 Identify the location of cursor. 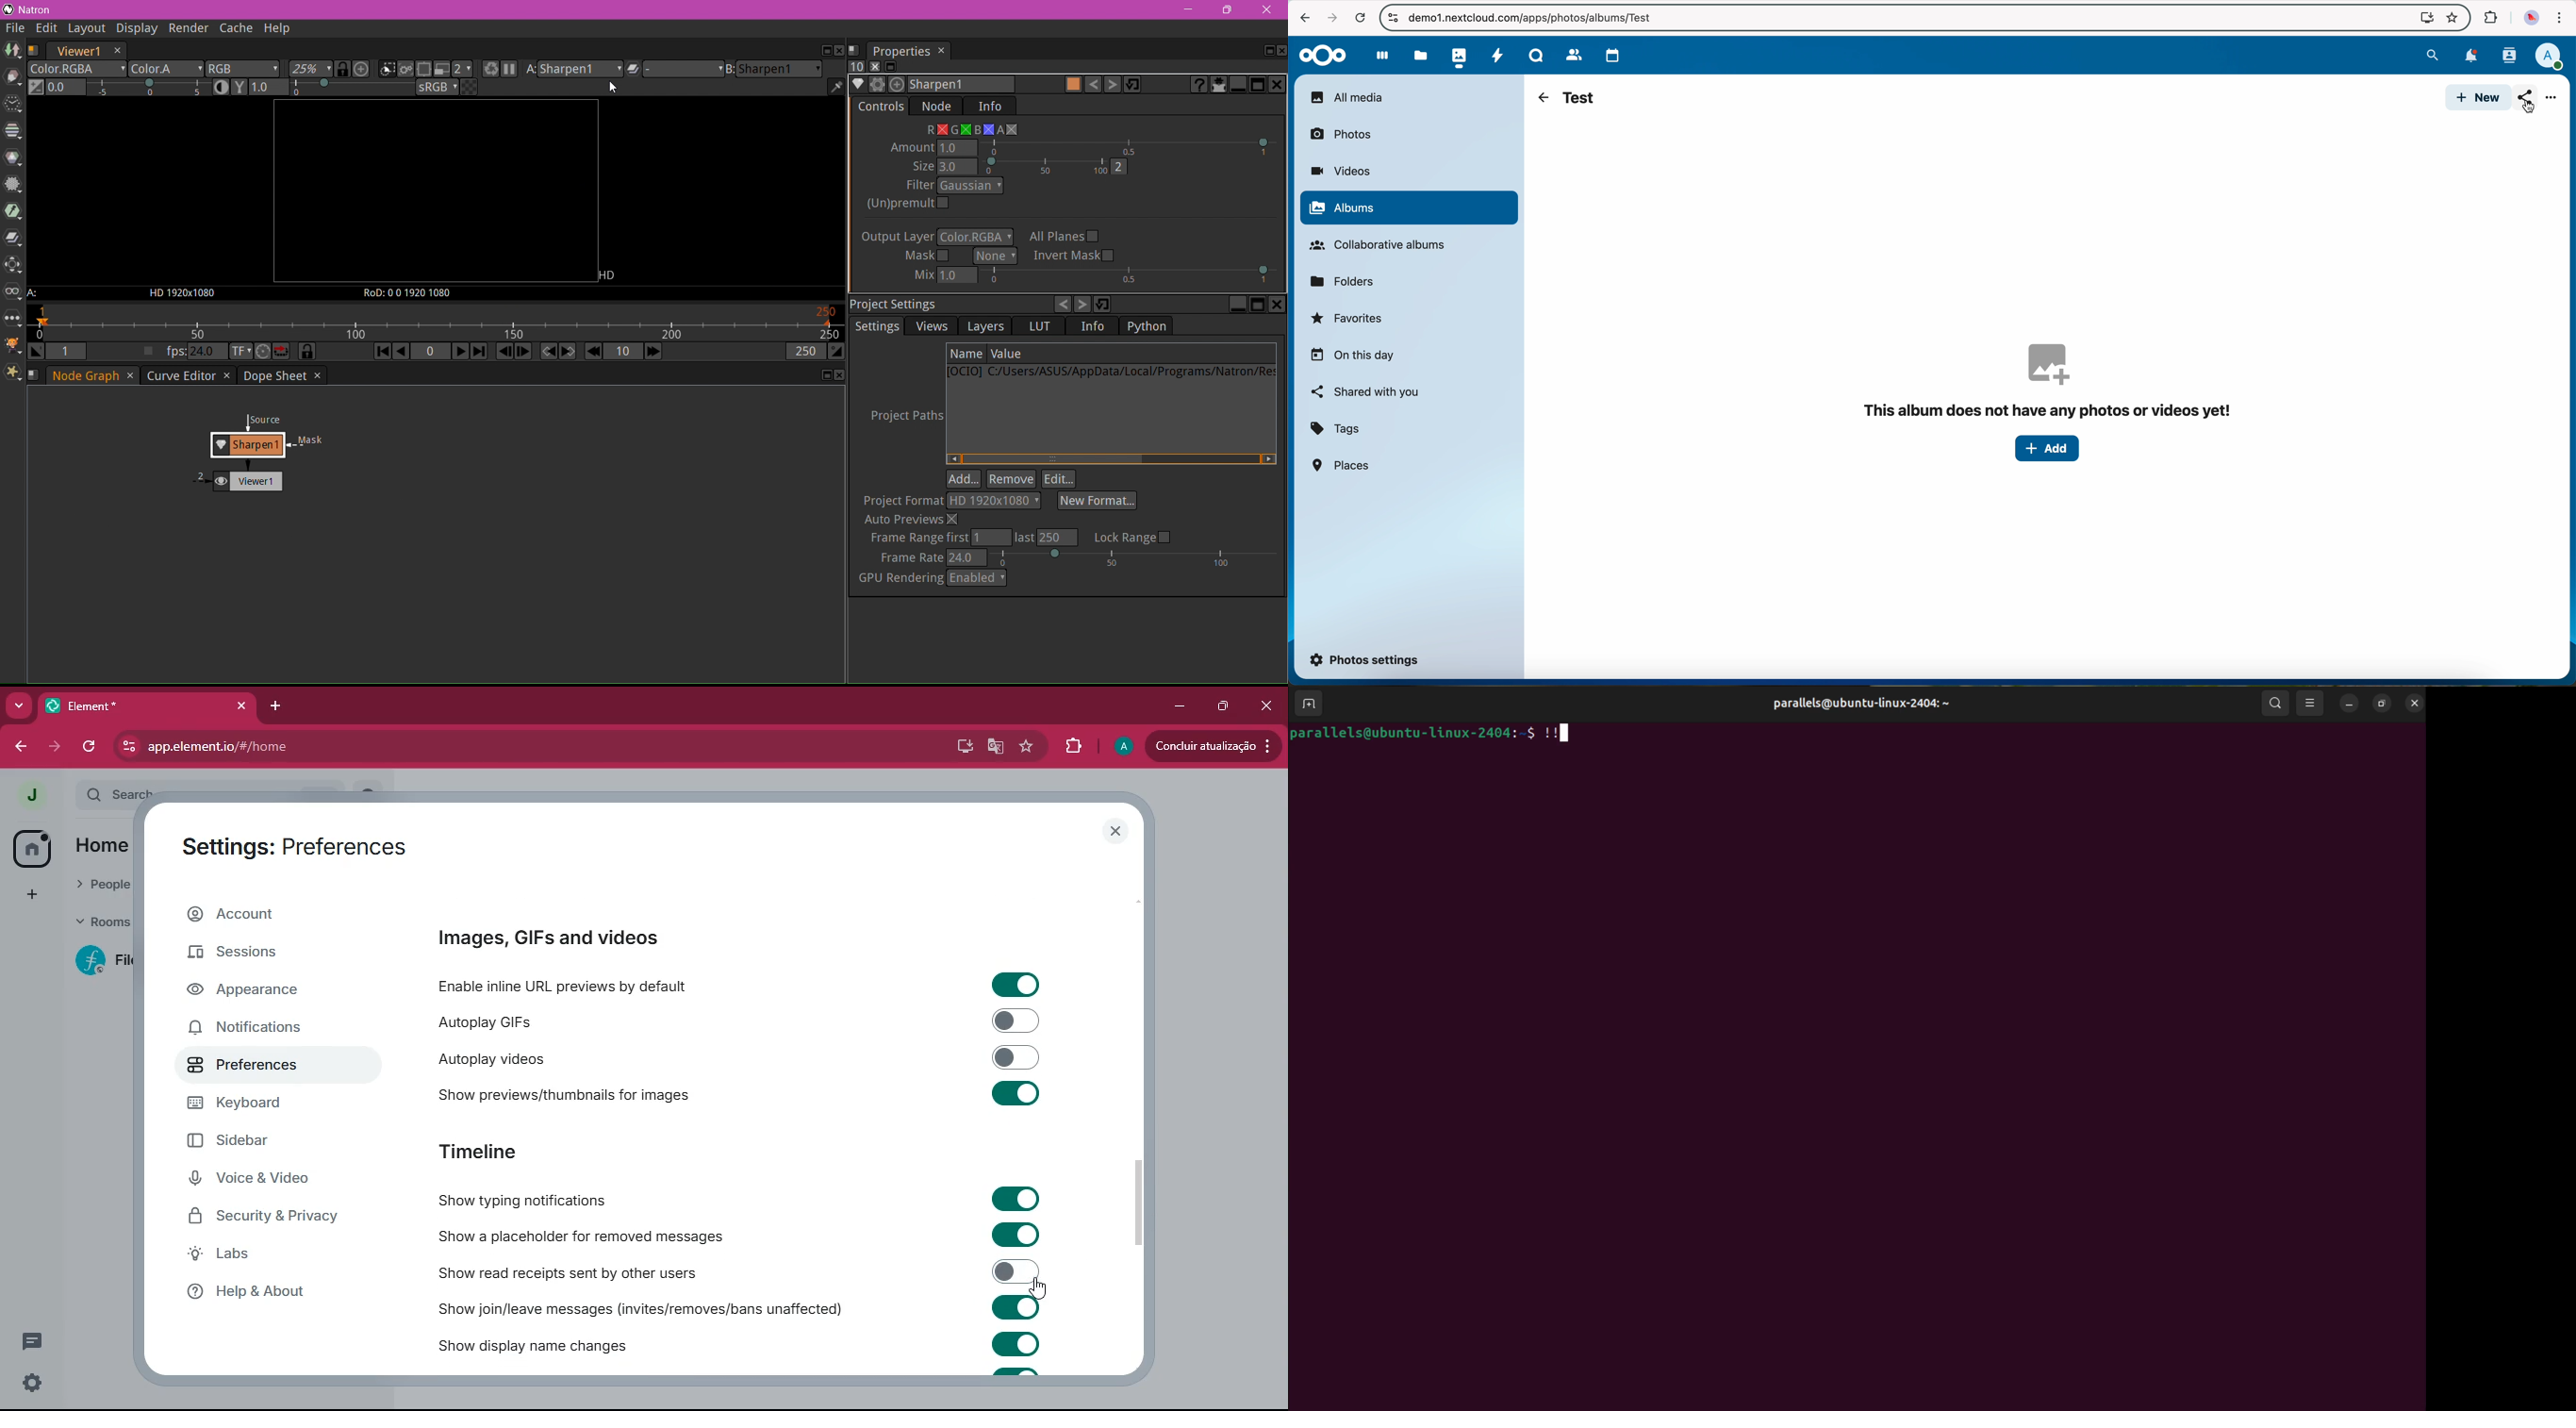
(2528, 108).